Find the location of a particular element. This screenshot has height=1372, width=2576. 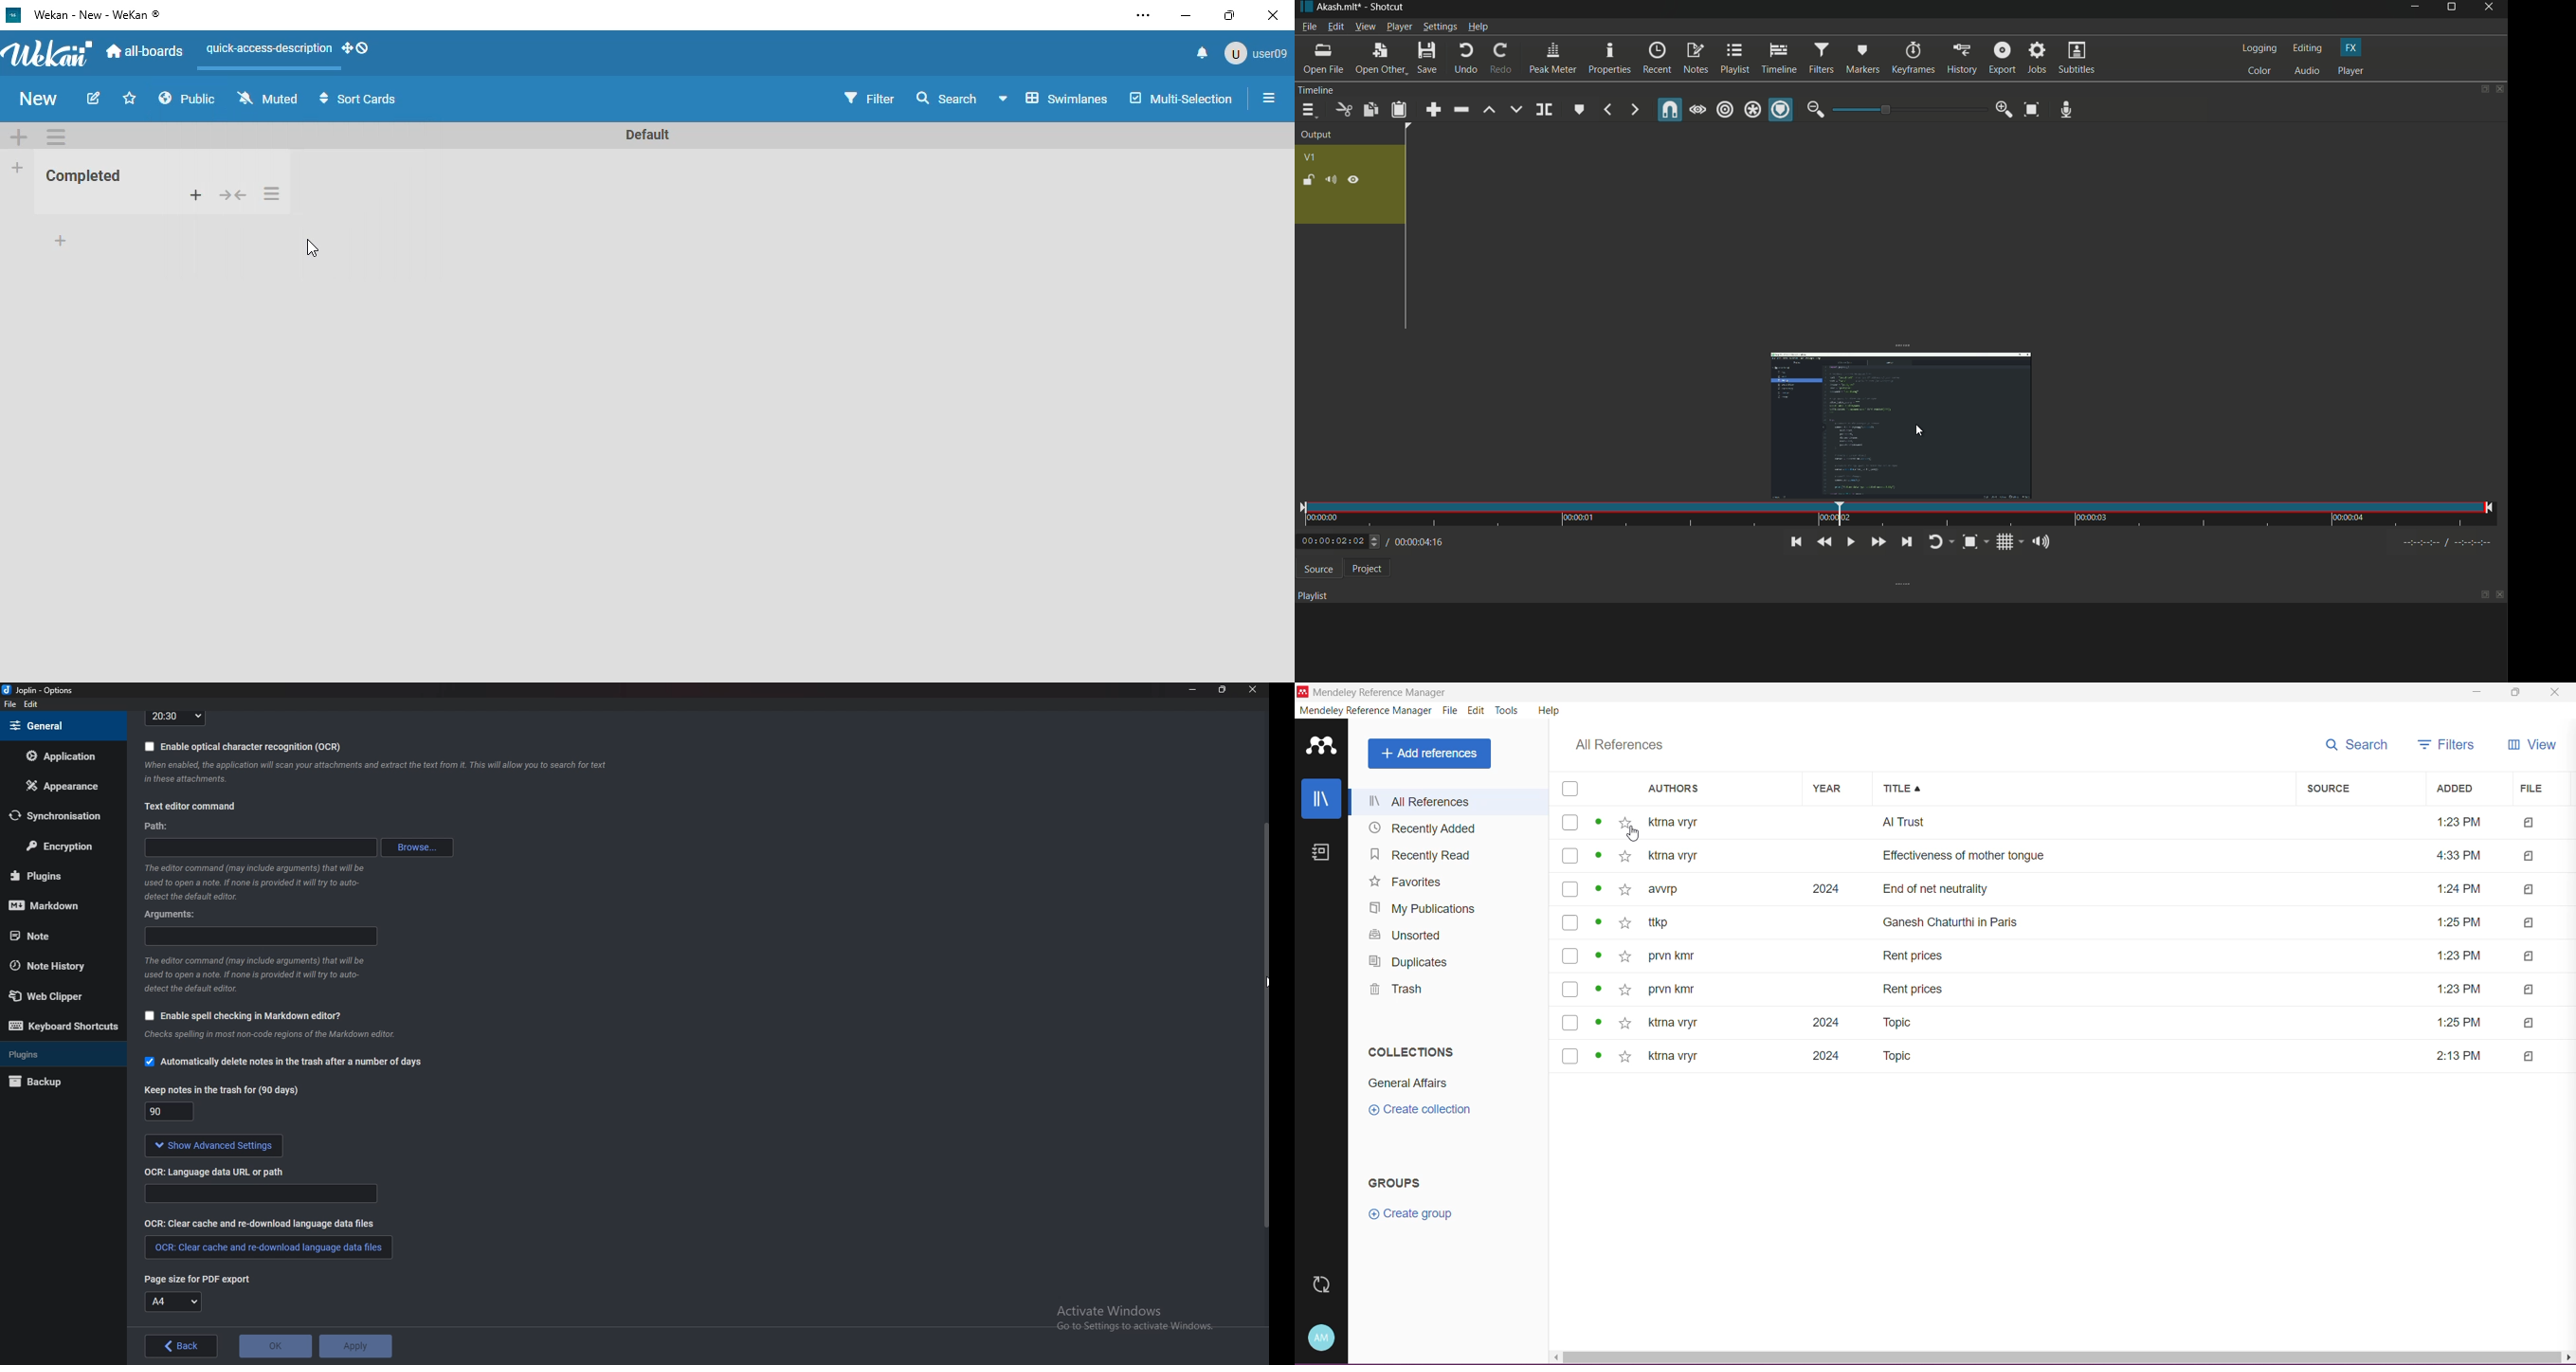

O C R clear cache and redownload language data is located at coordinates (267, 1247).